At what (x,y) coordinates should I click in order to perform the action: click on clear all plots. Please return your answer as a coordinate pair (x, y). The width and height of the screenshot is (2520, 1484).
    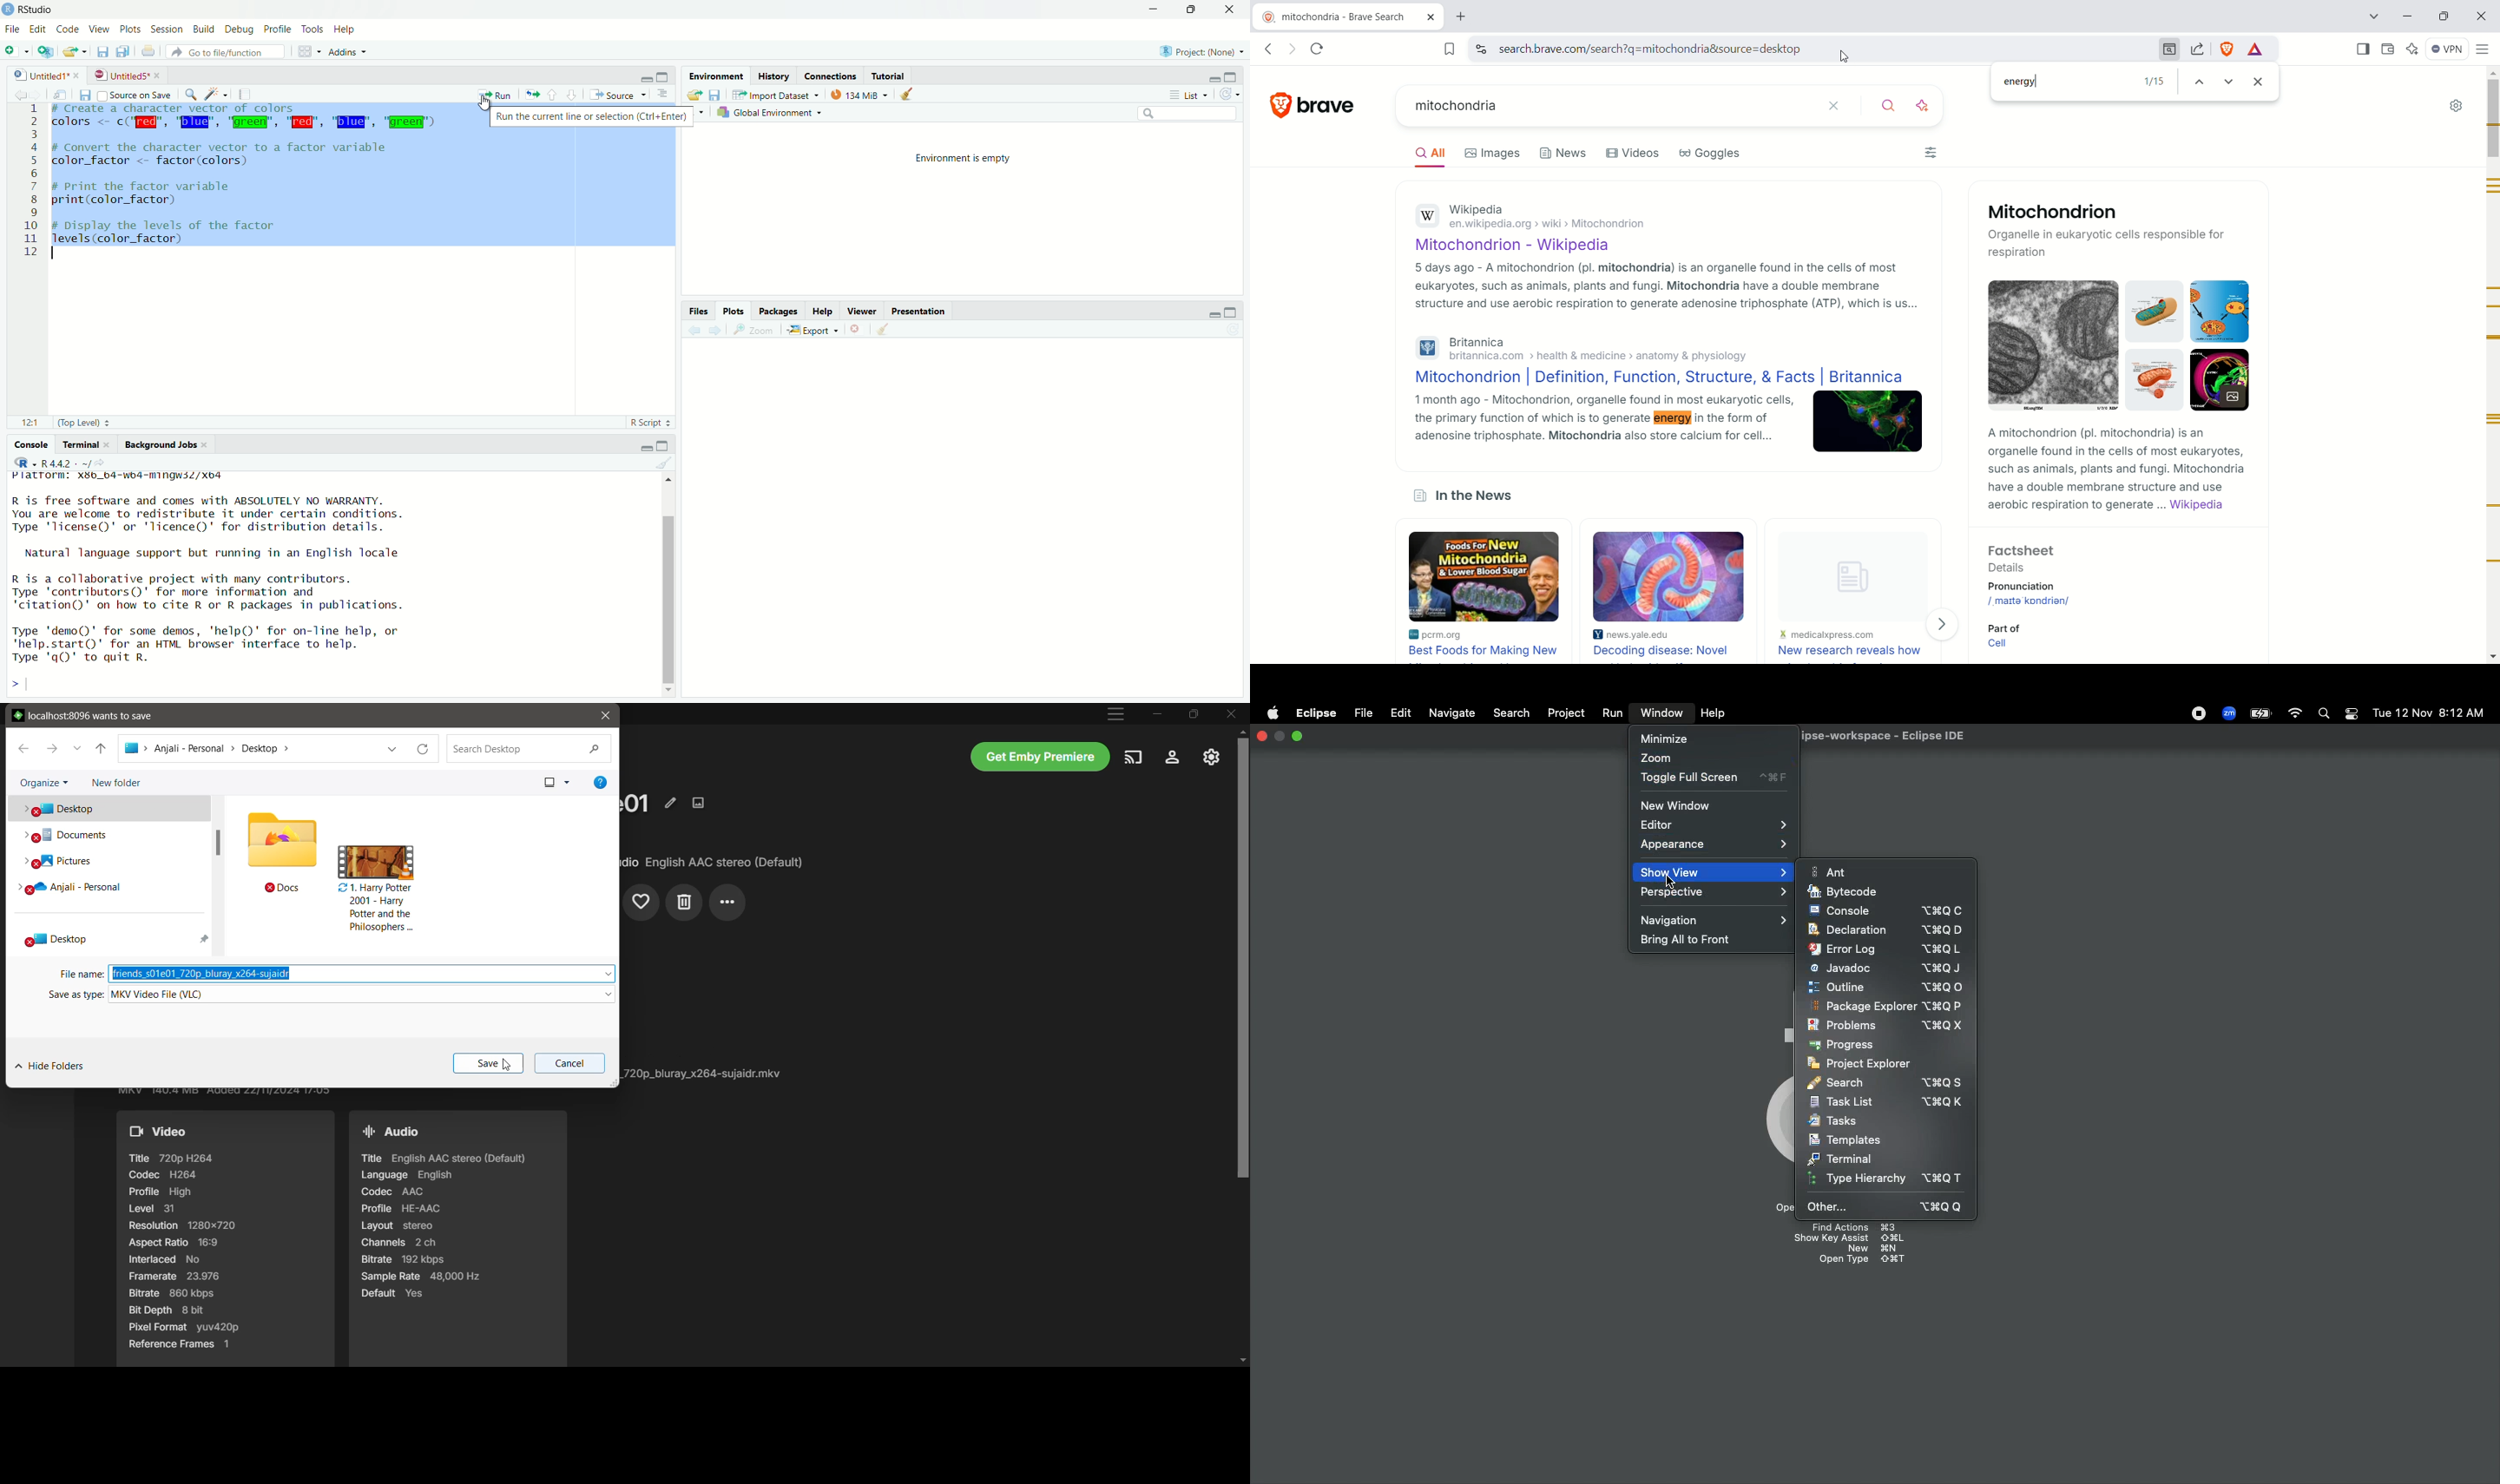
    Looking at the image, I should click on (882, 330).